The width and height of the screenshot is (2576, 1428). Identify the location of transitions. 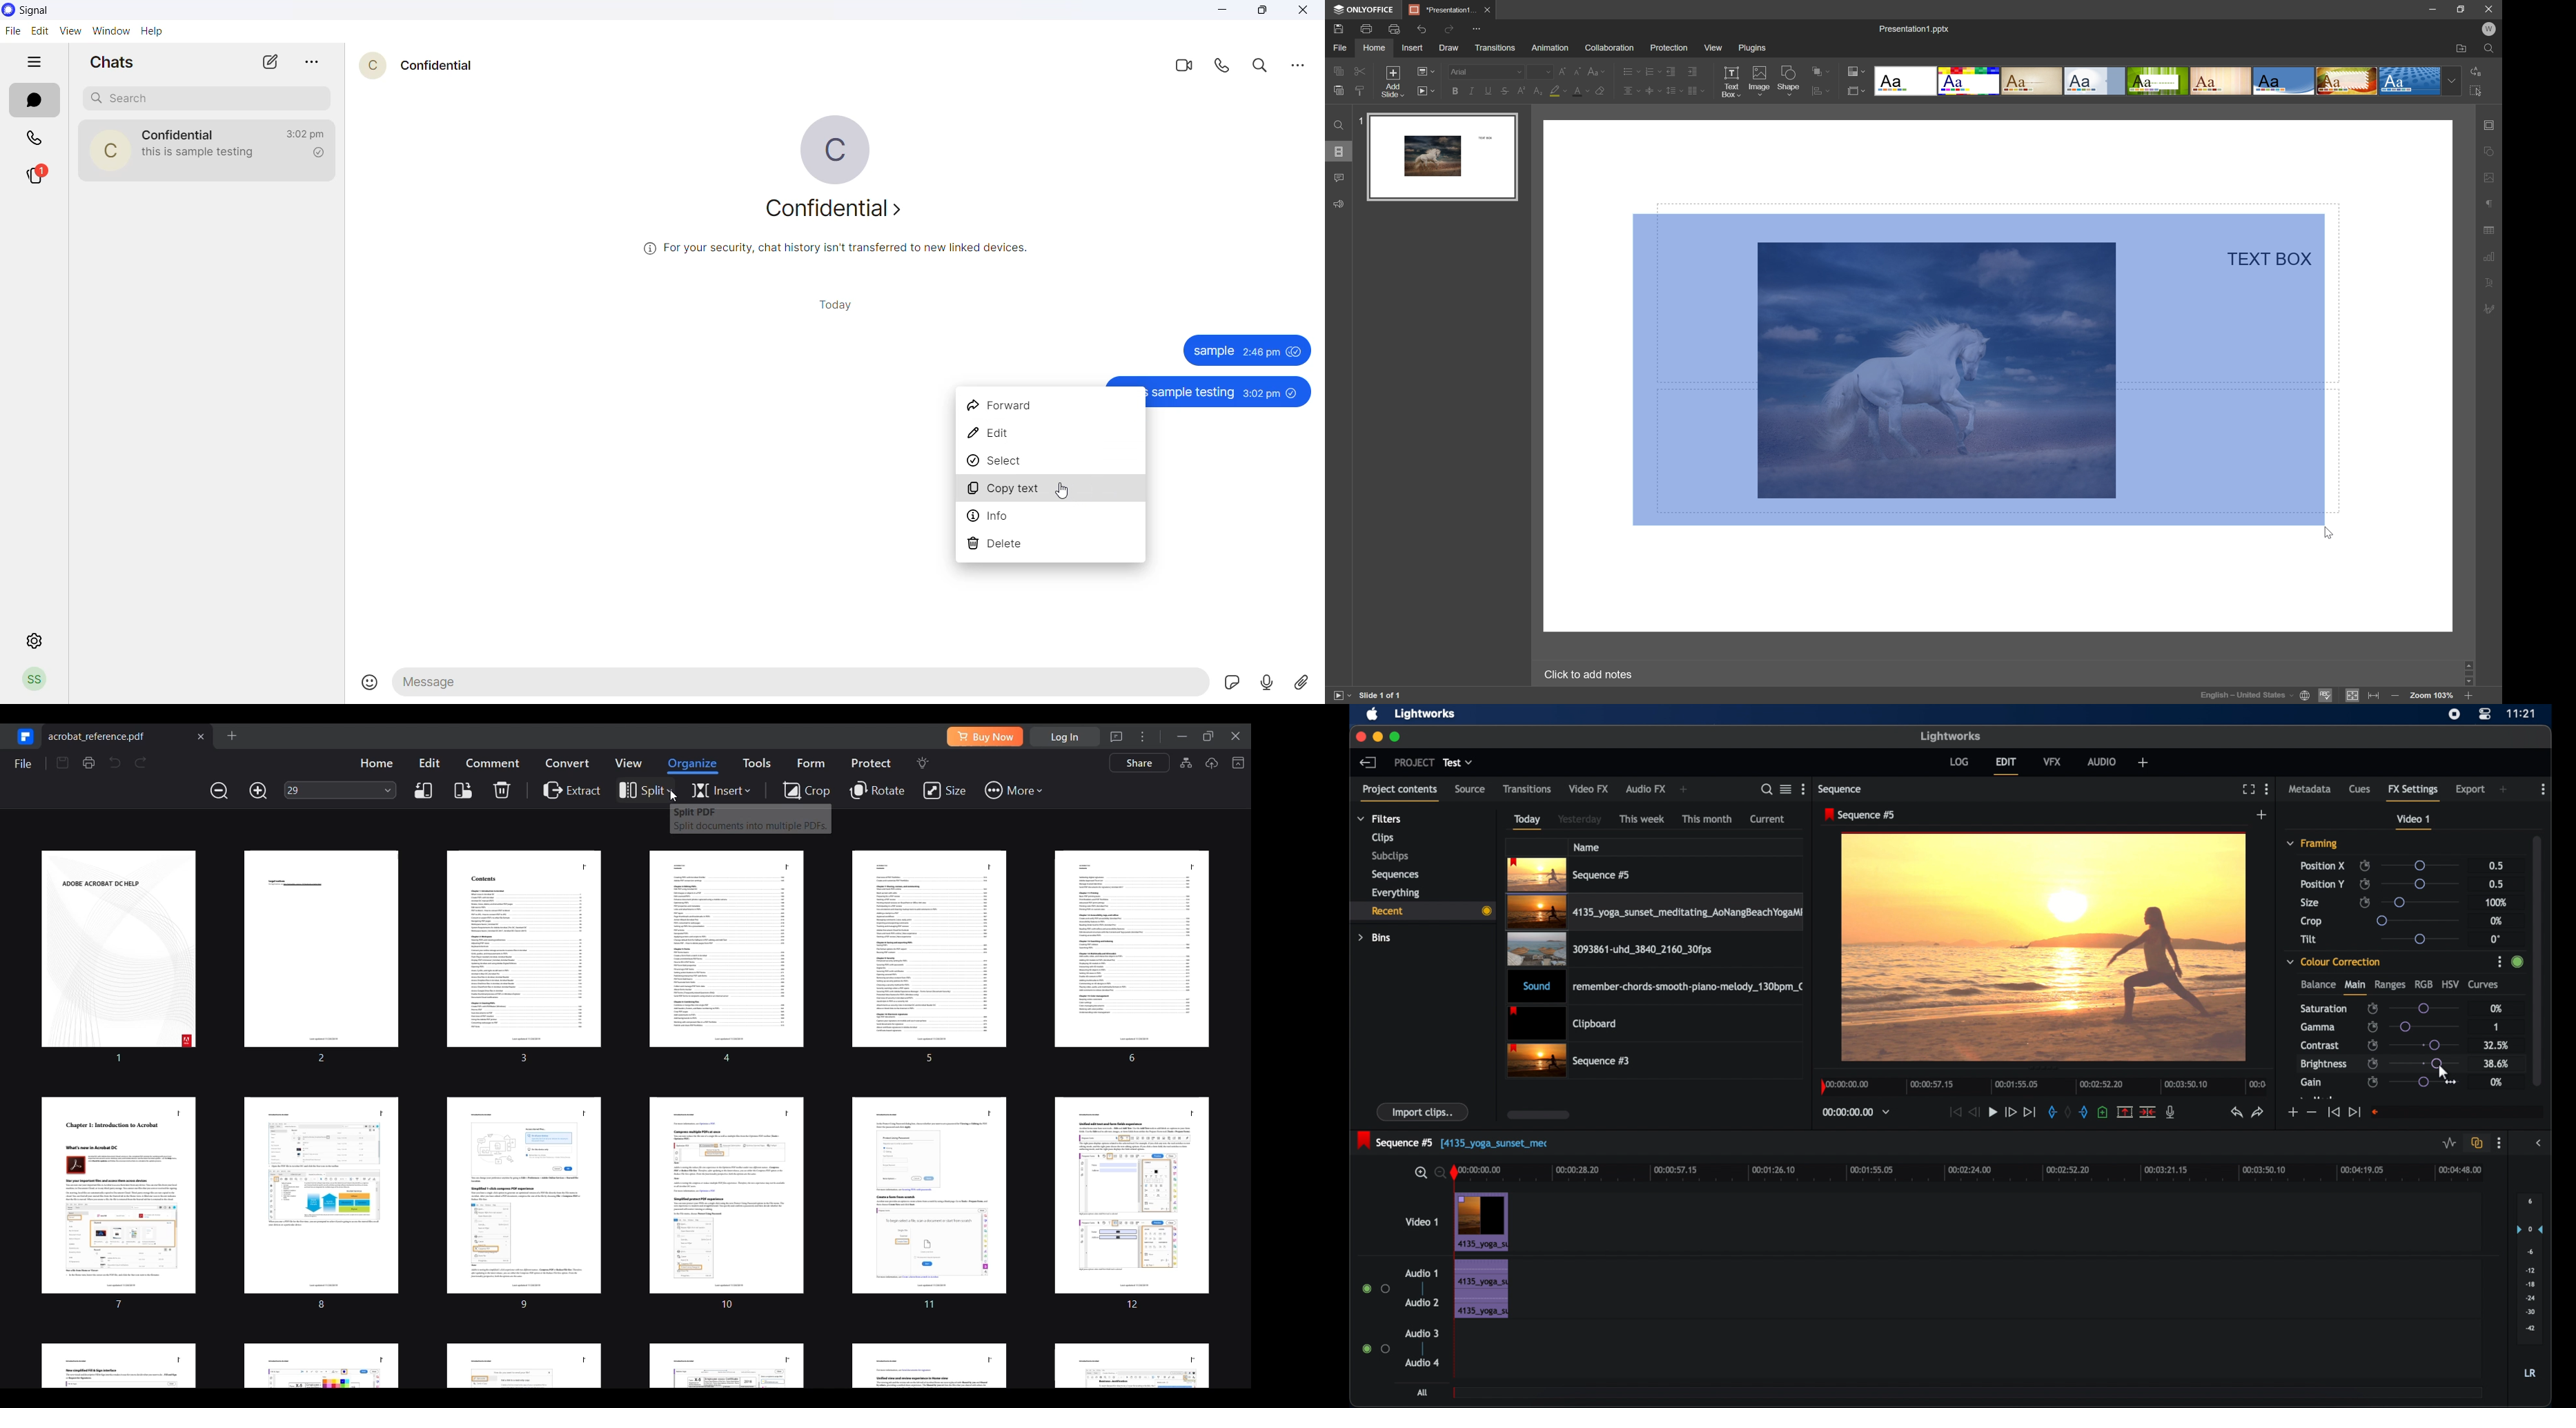
(1528, 789).